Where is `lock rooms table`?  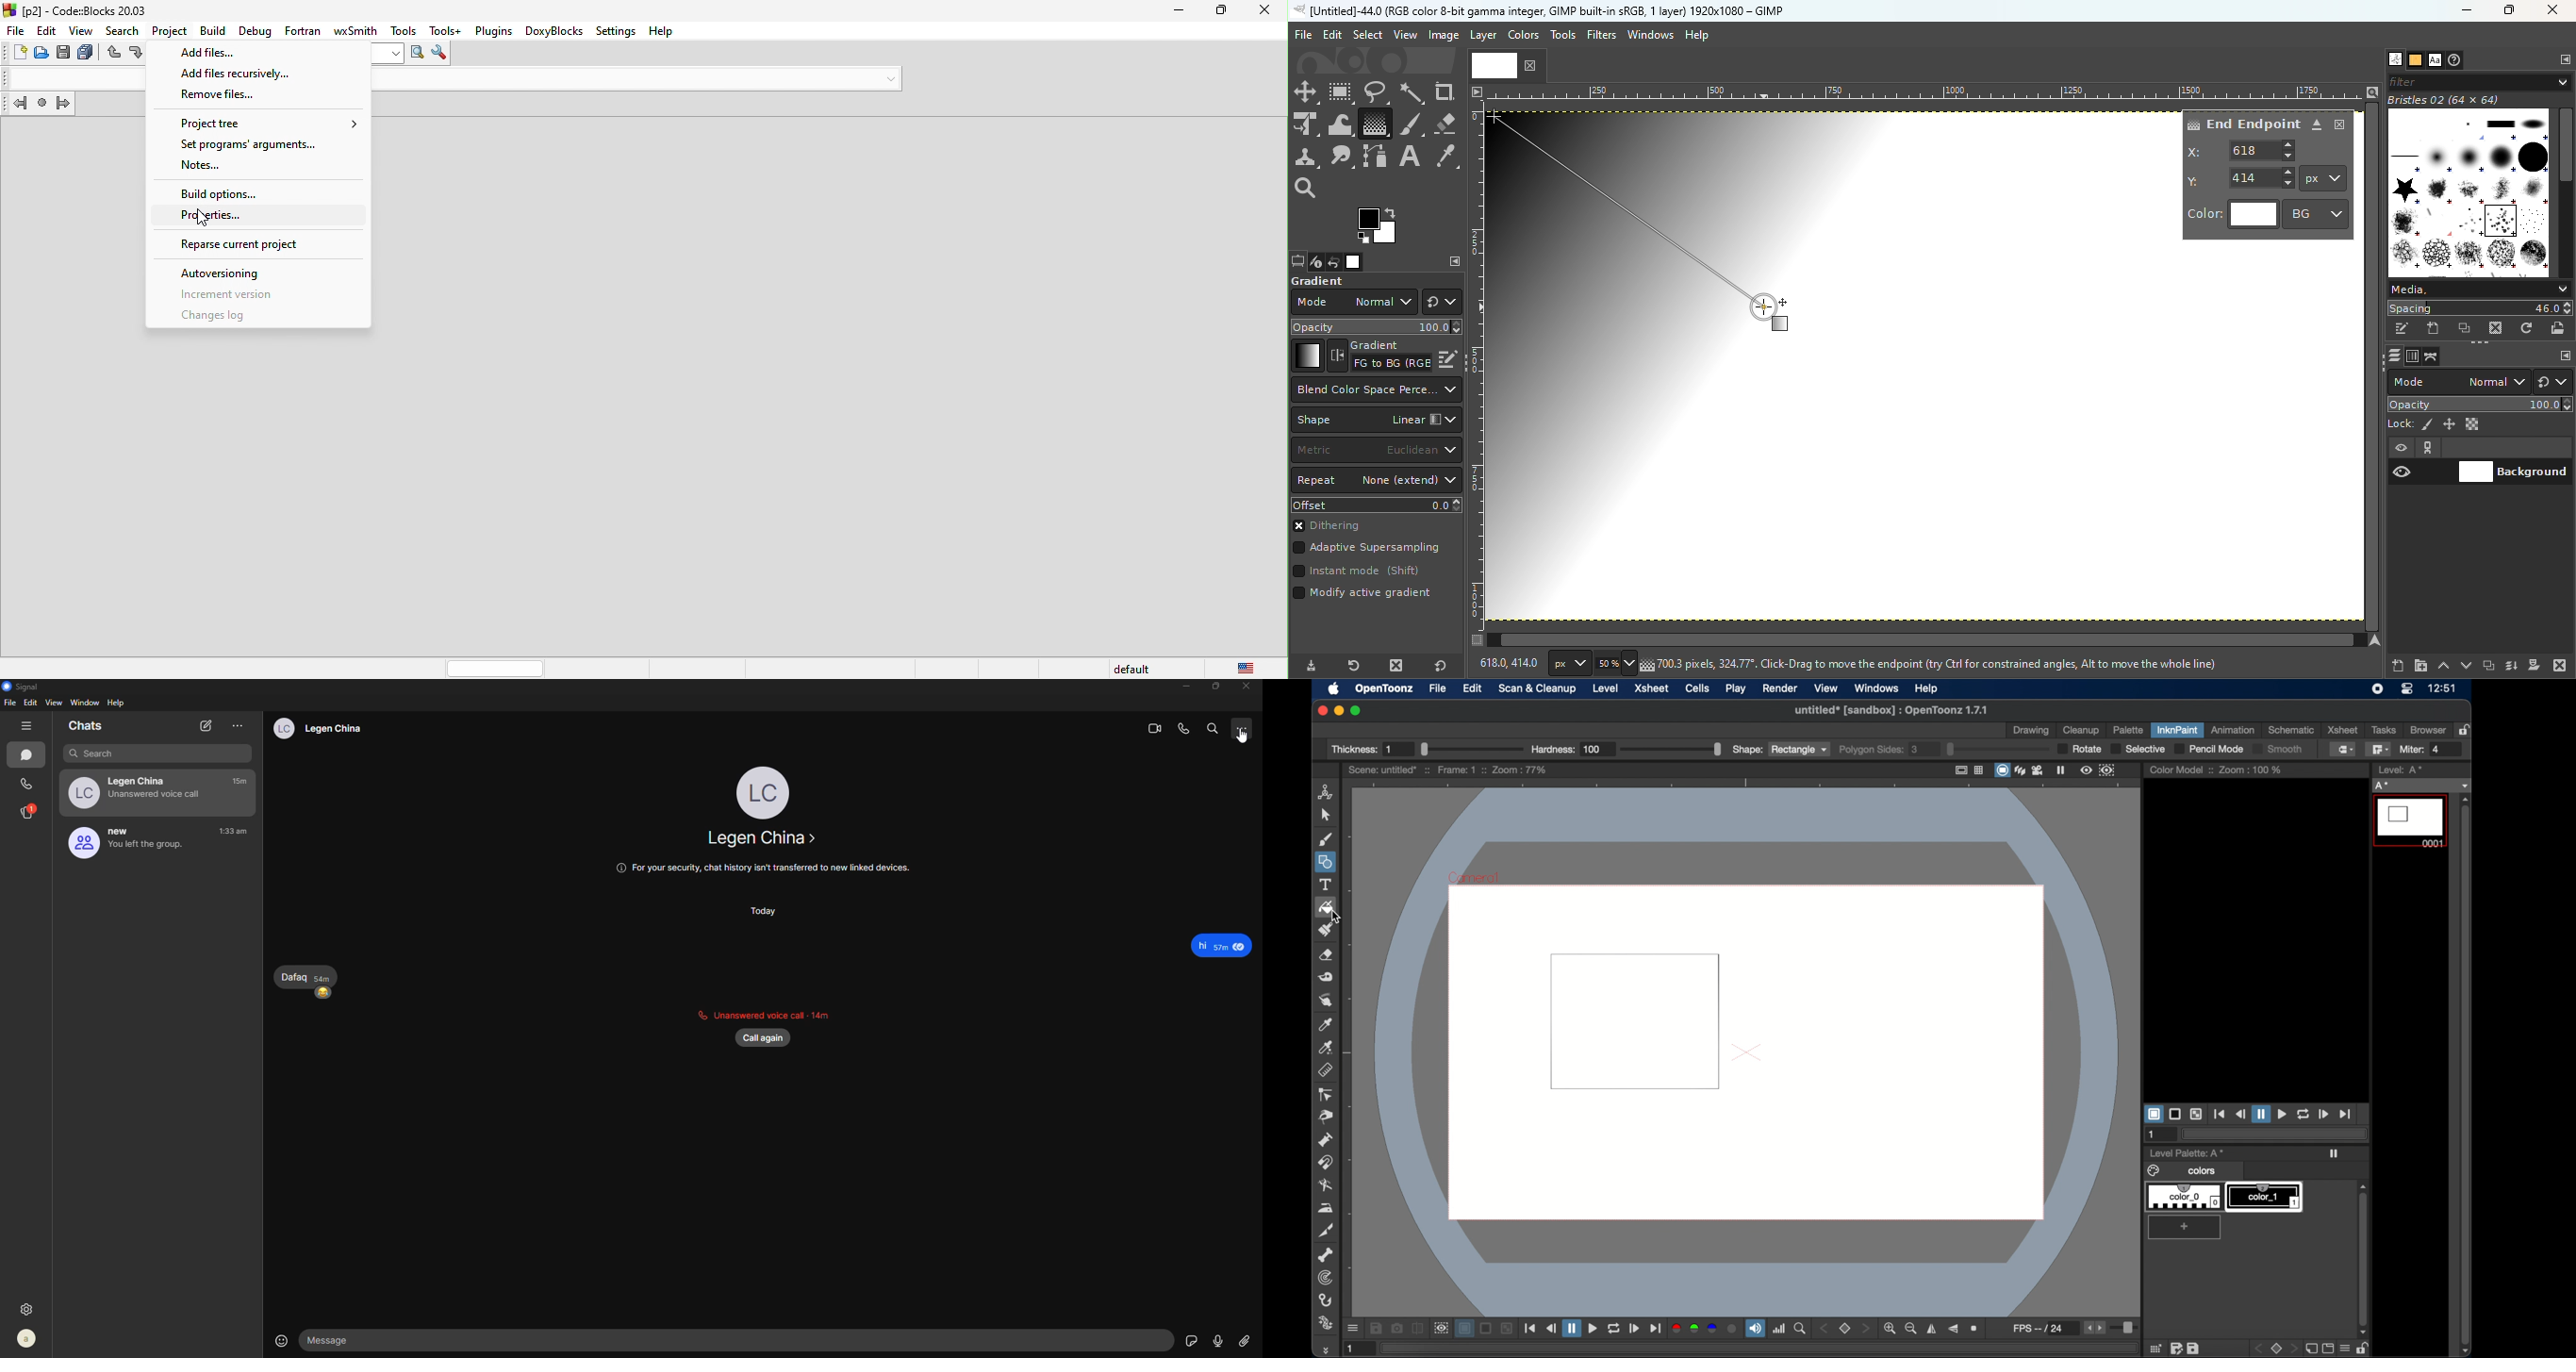
lock rooms table is located at coordinates (2466, 729).